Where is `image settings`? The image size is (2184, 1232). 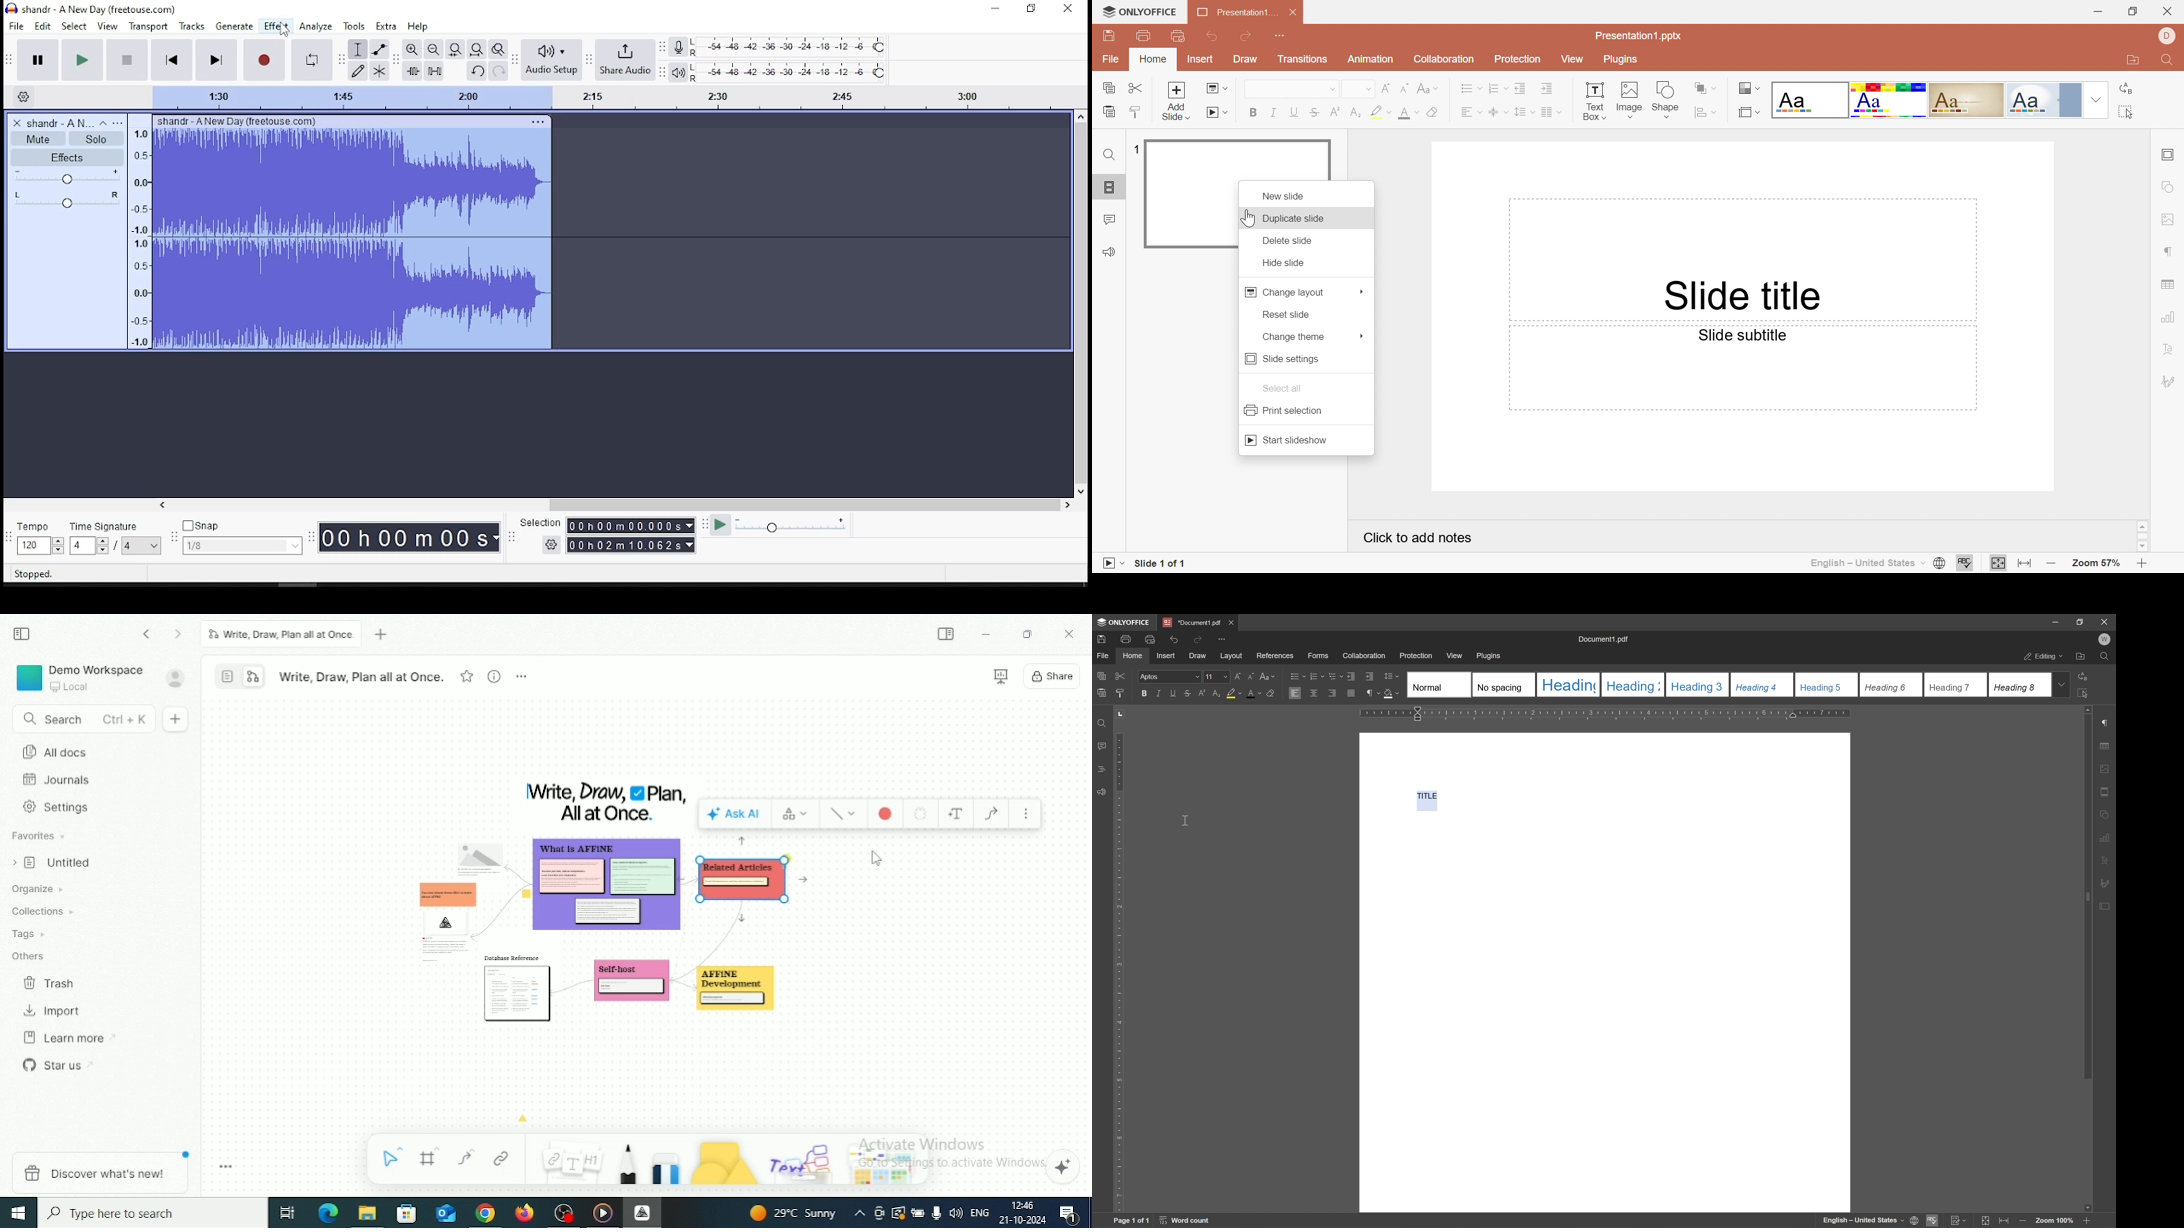 image settings is located at coordinates (2170, 220).